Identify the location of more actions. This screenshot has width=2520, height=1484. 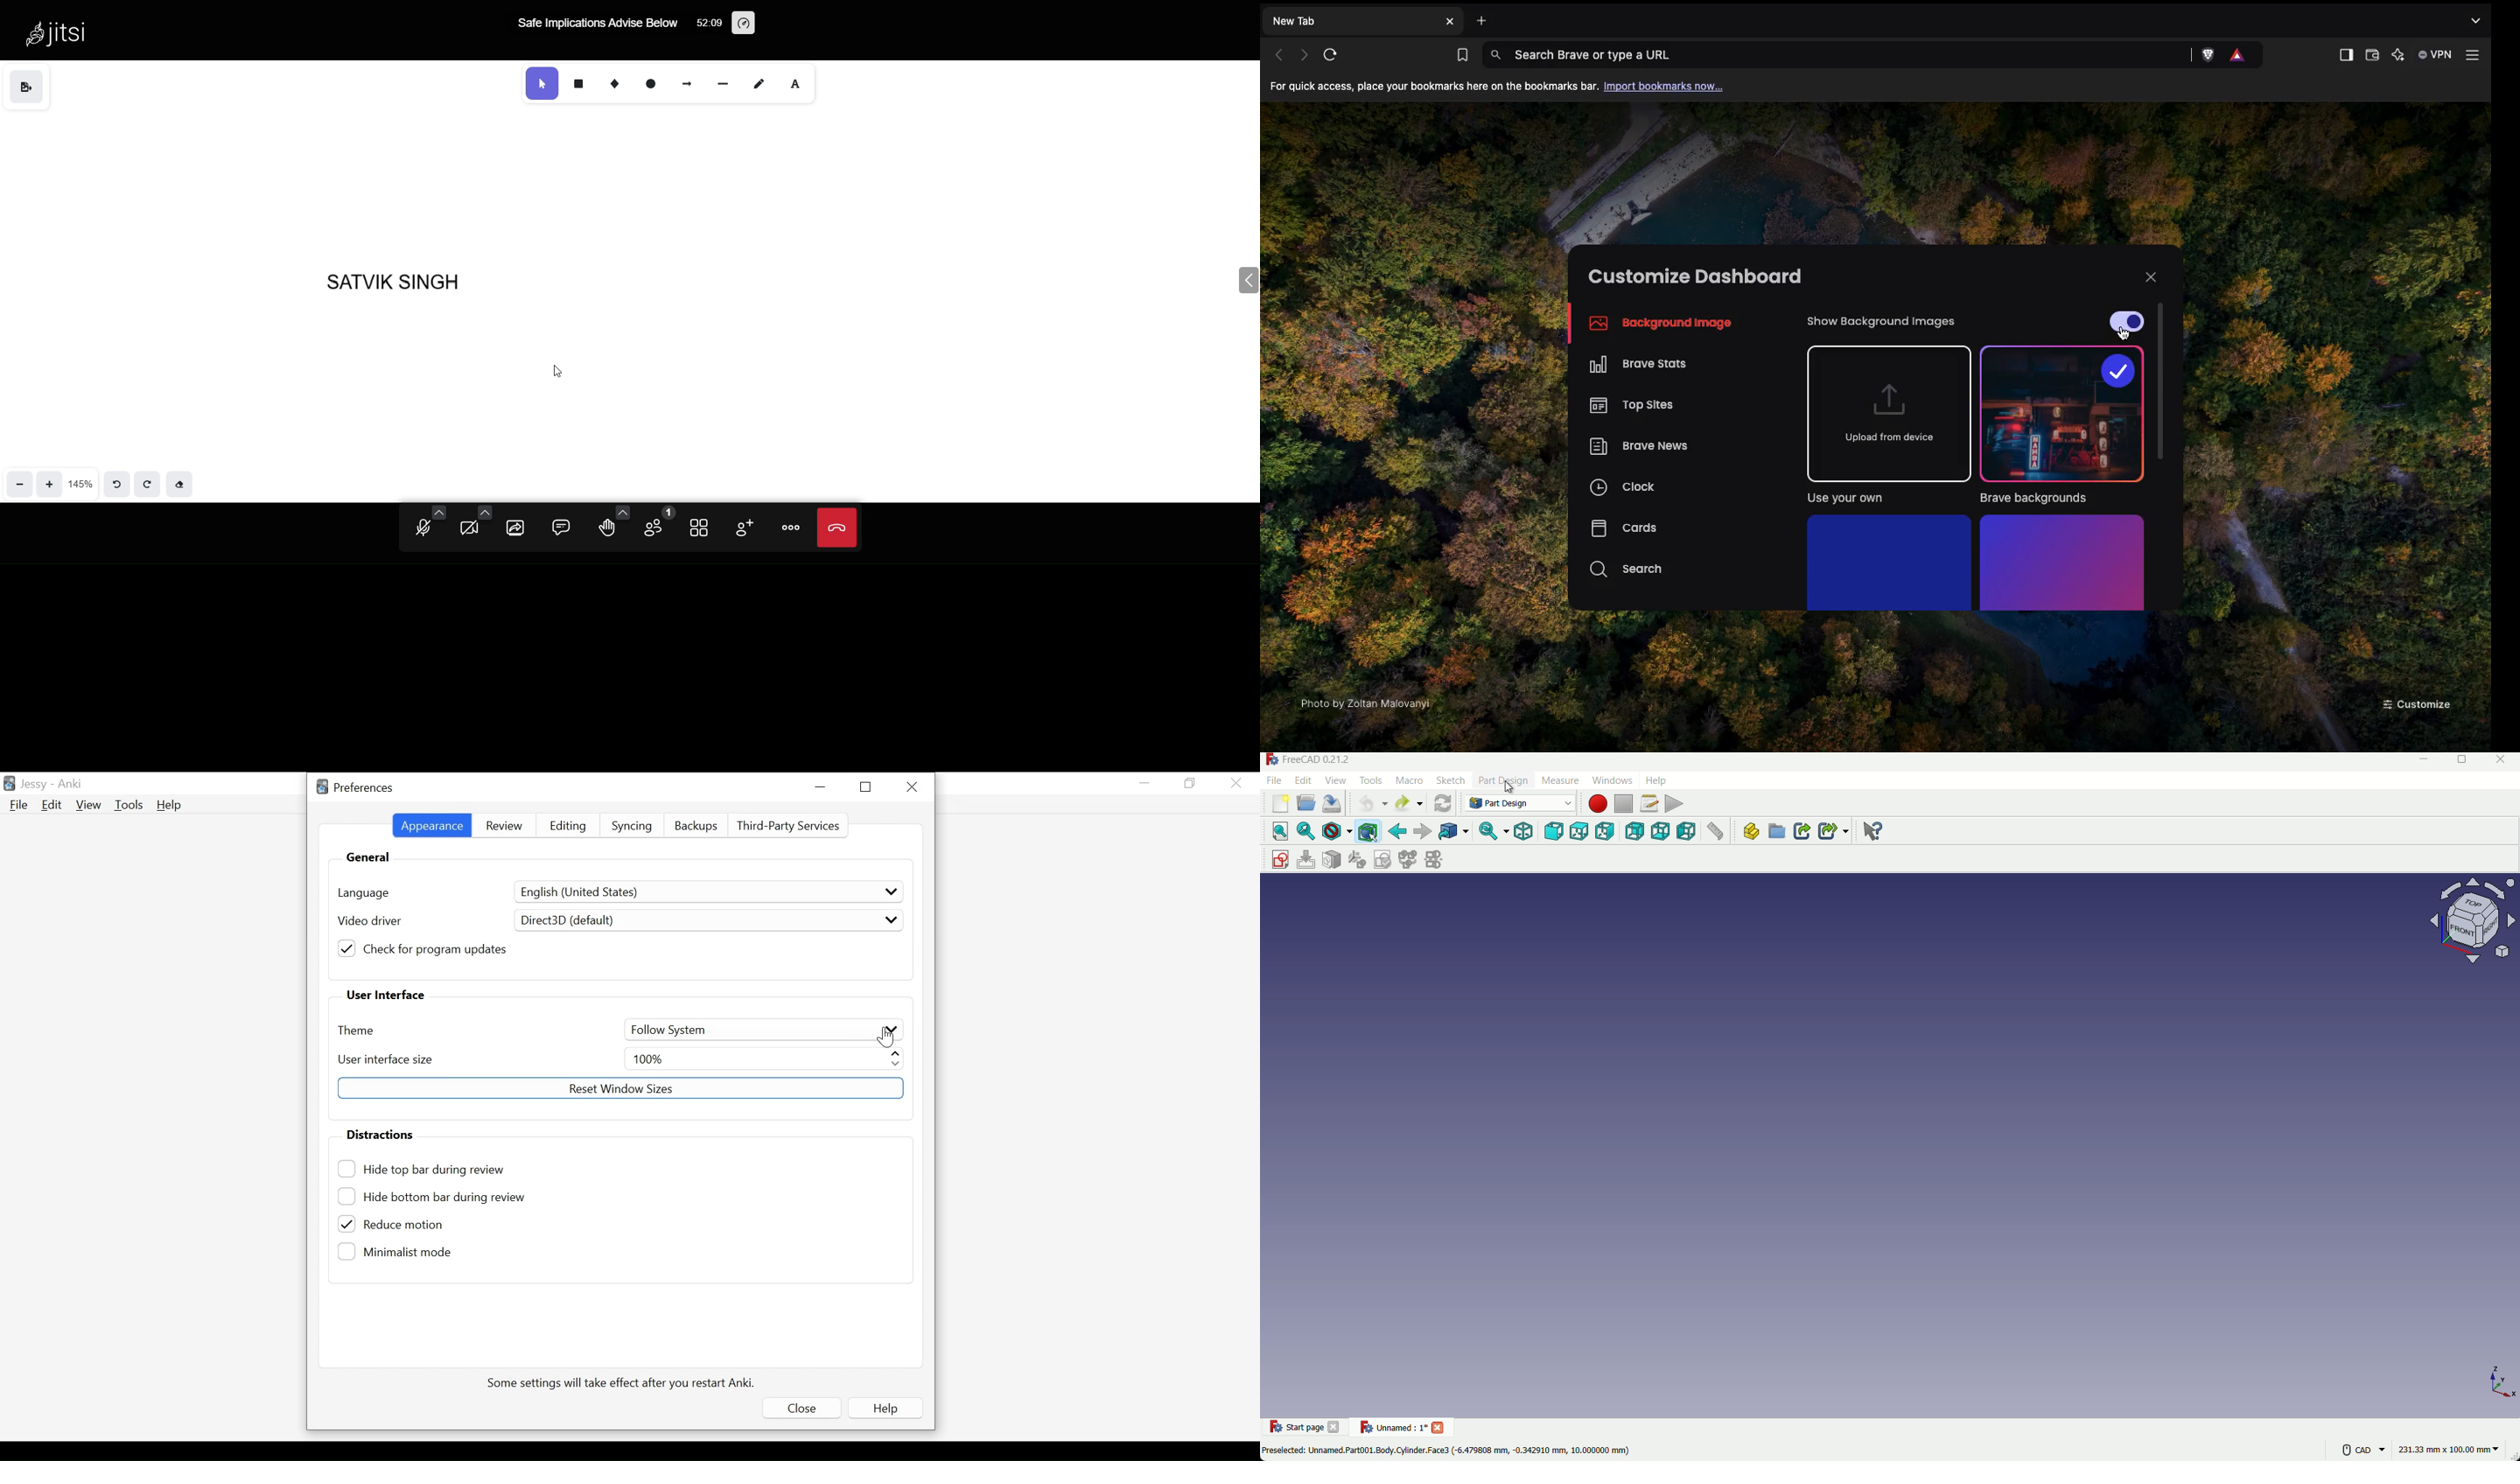
(787, 528).